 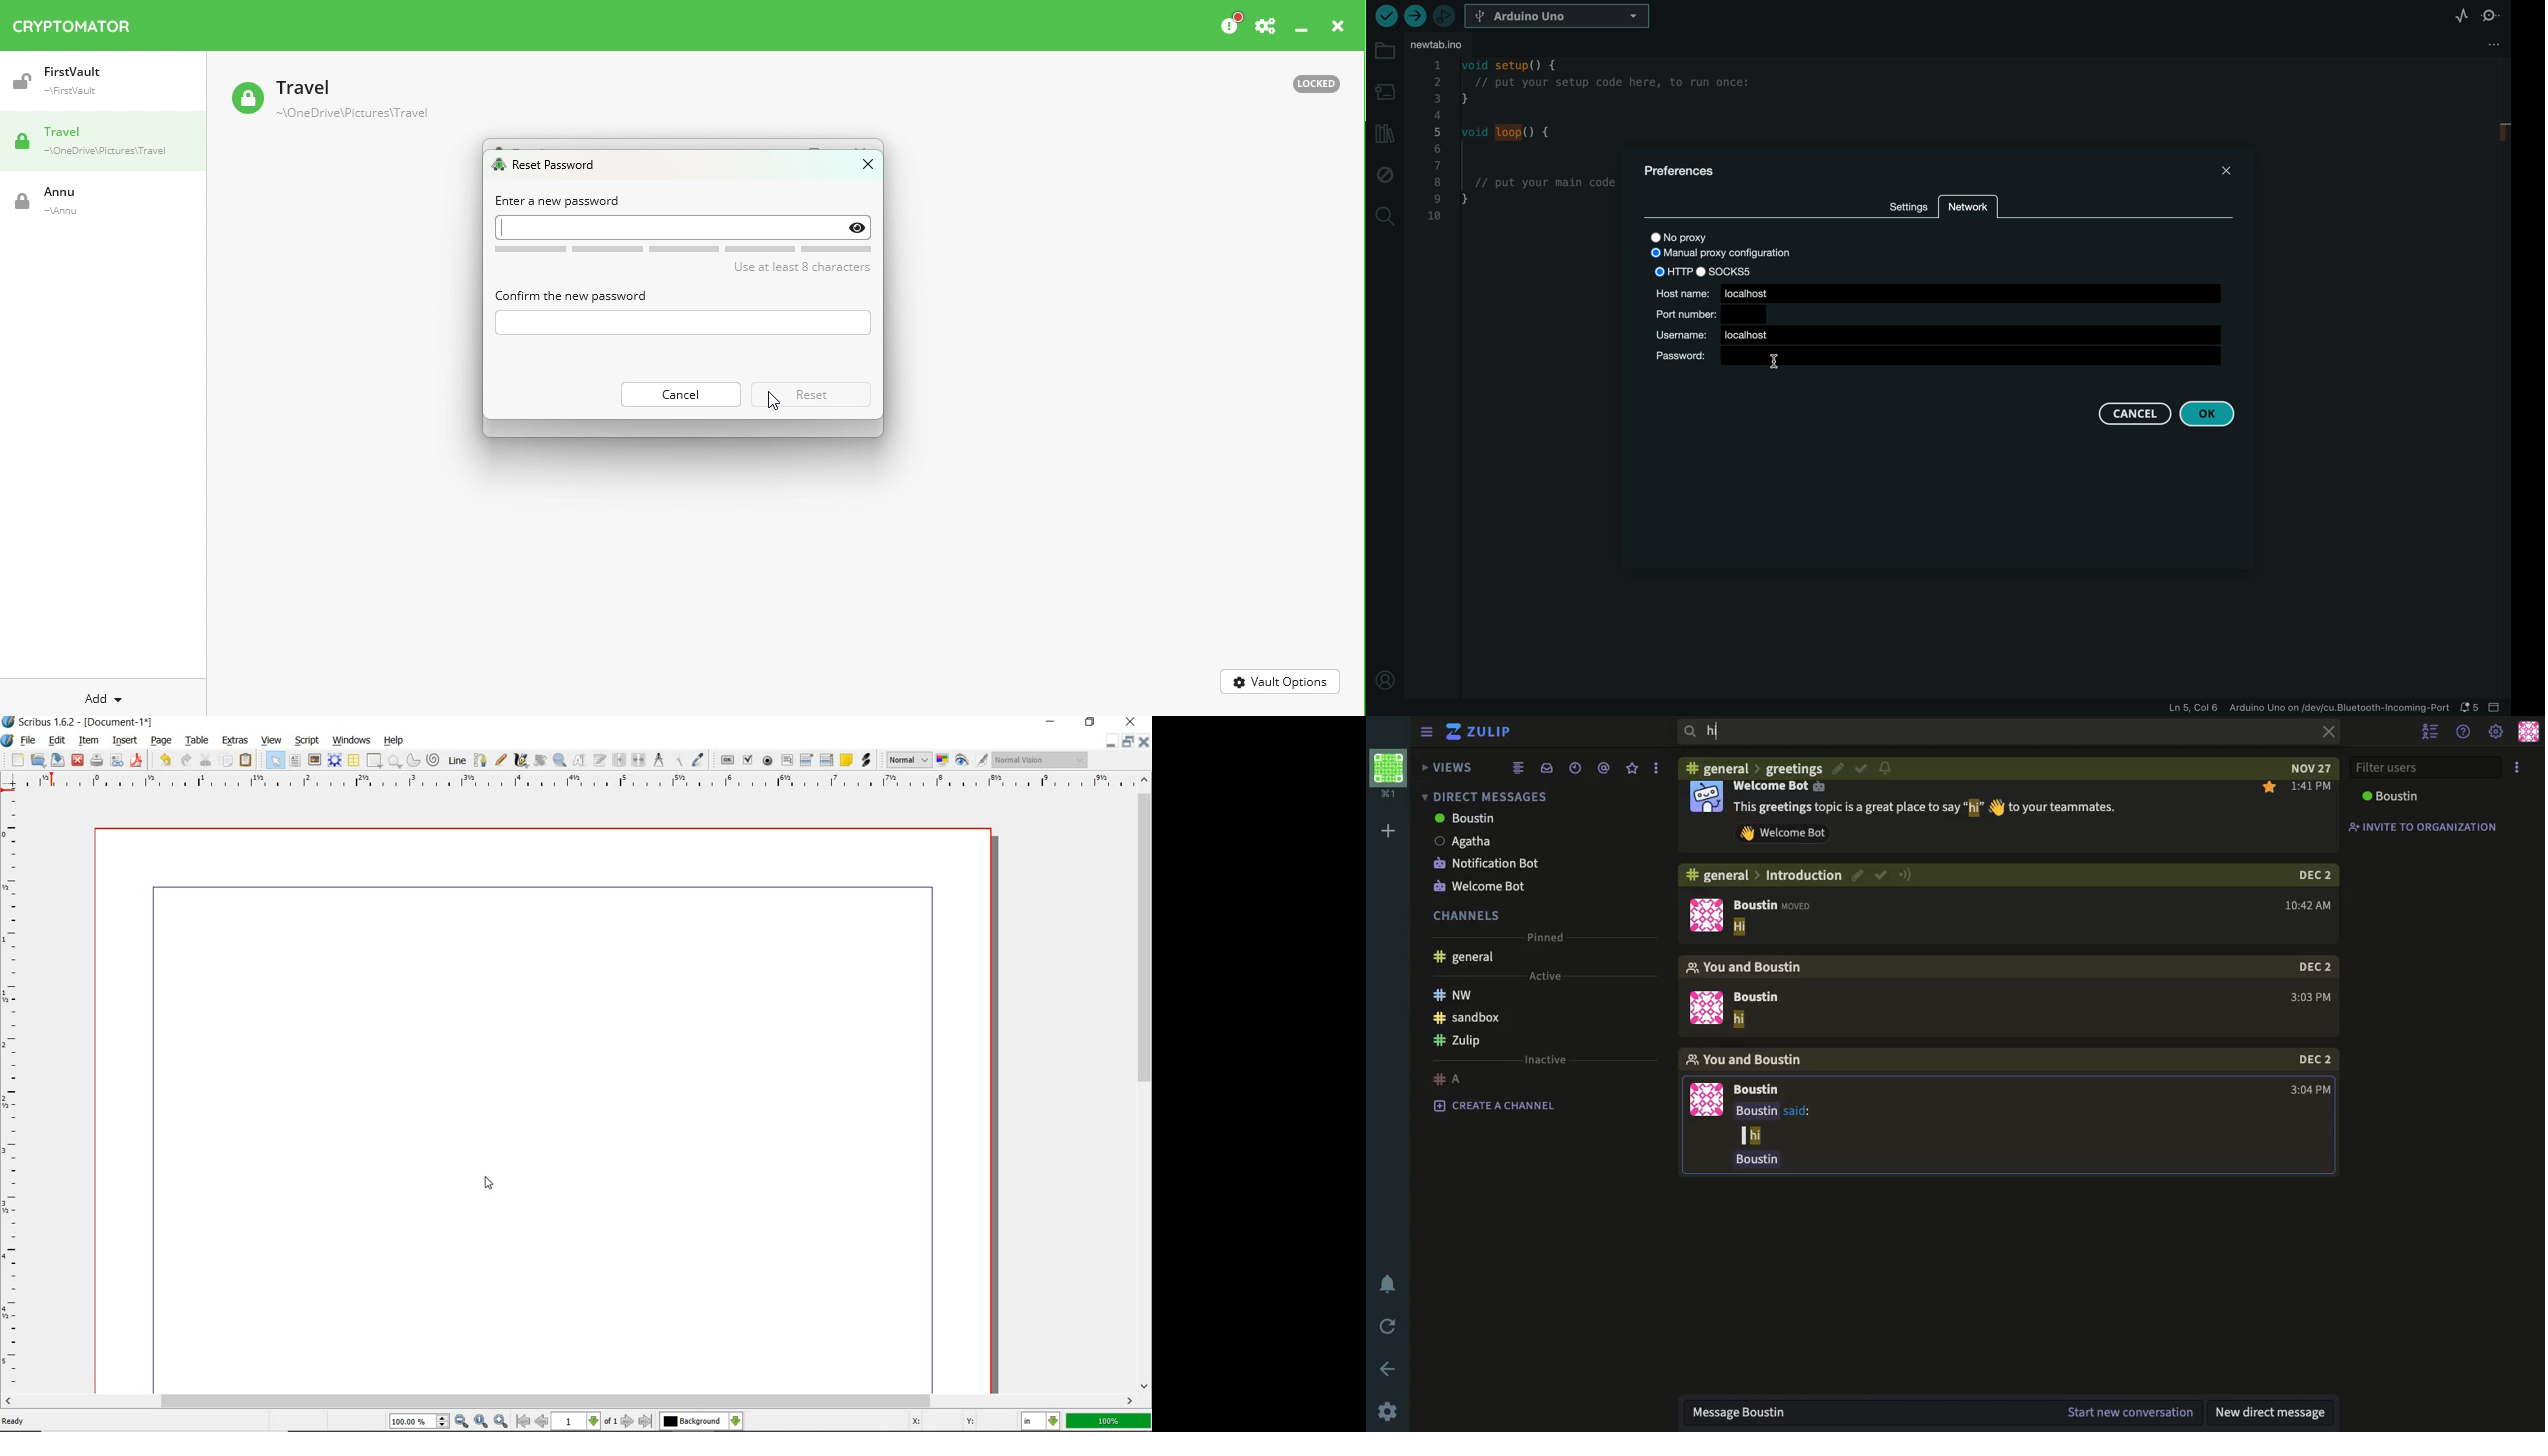 I want to click on pdf check box, so click(x=747, y=760).